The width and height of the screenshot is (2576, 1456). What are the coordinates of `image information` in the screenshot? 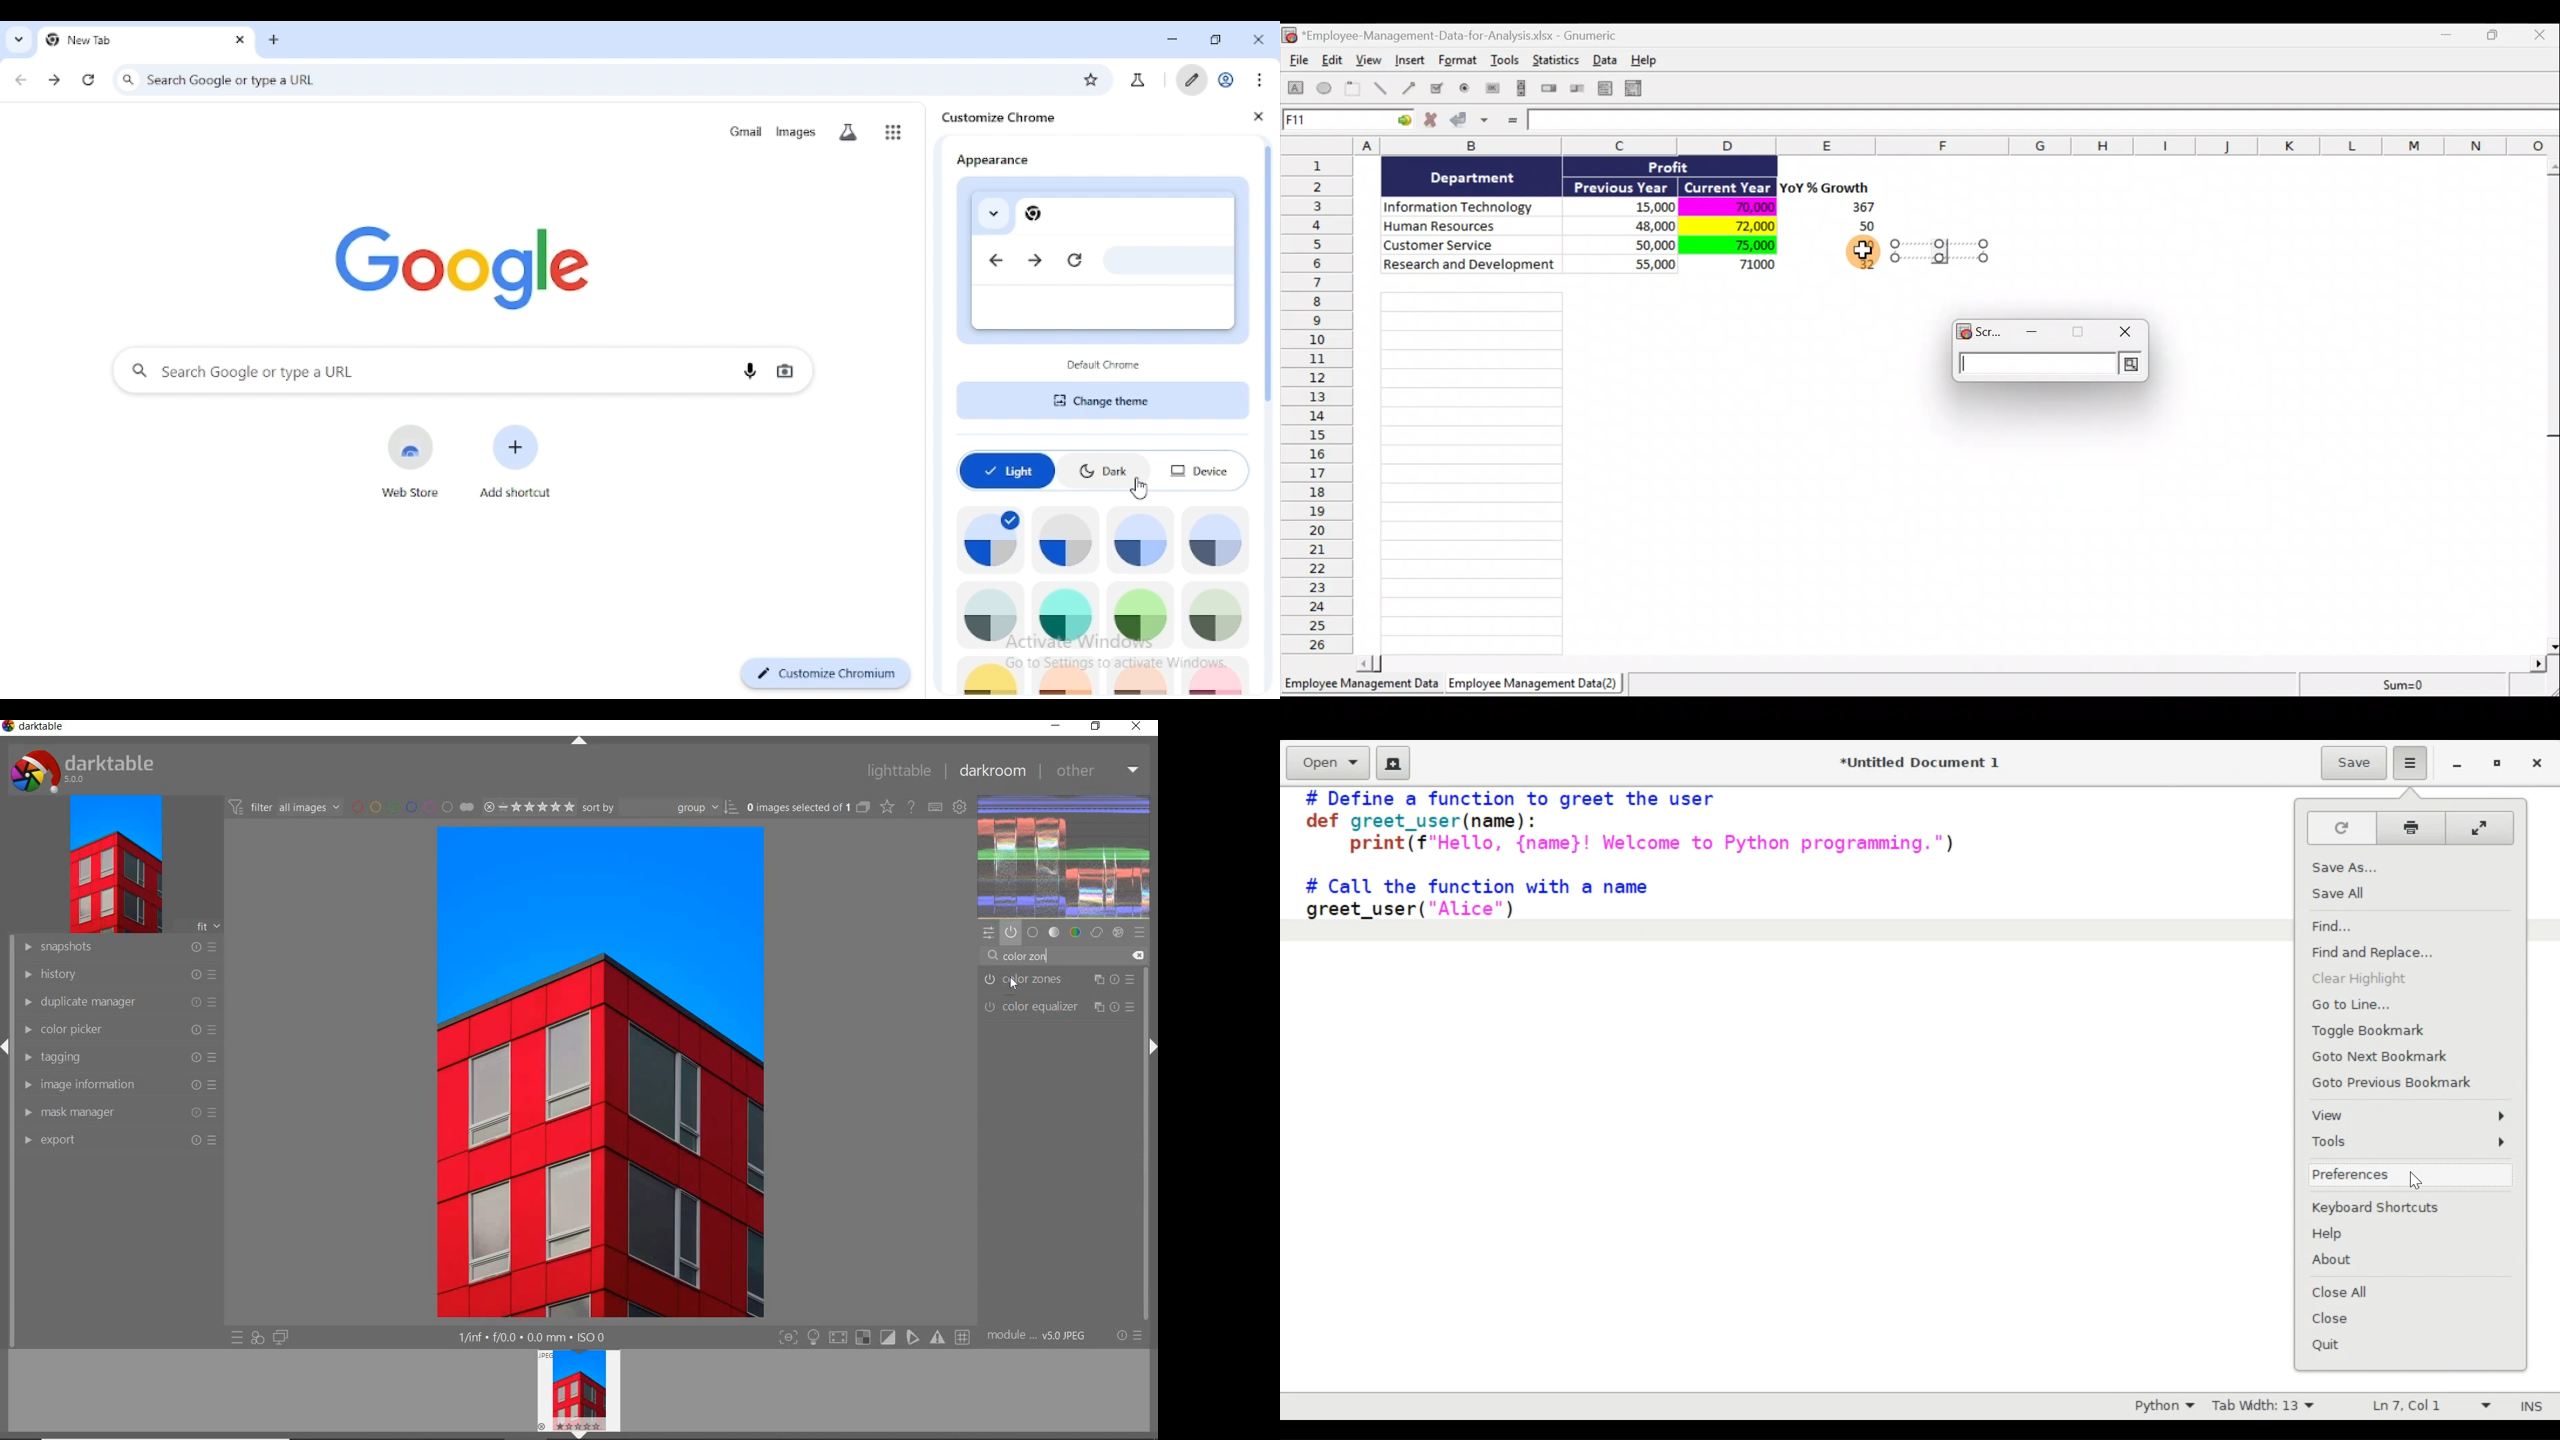 It's located at (118, 1086).